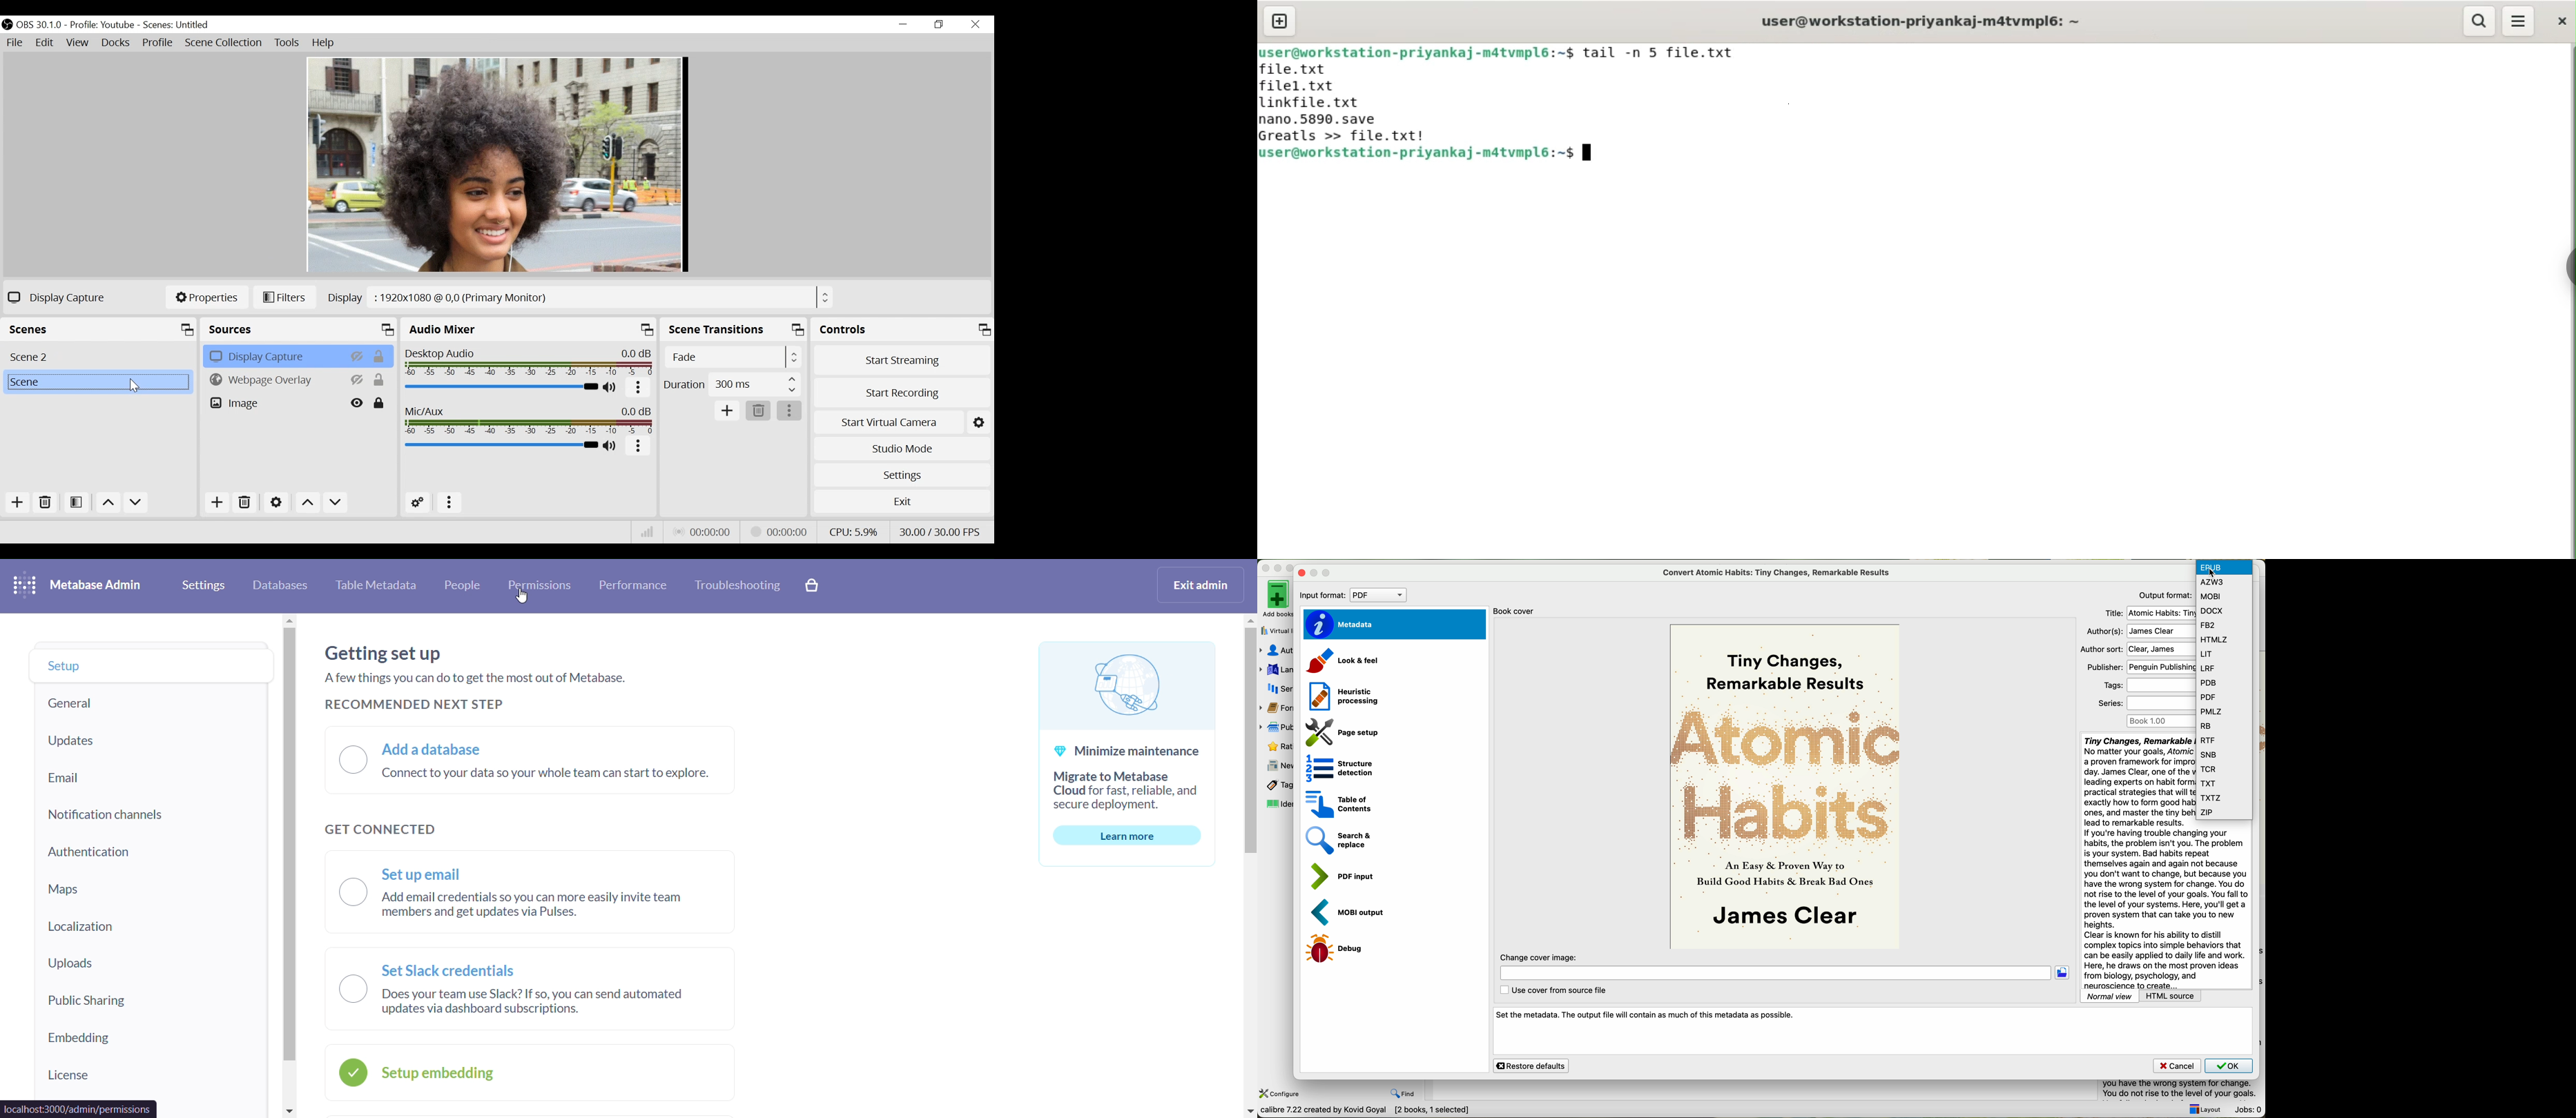 This screenshot has width=2576, height=1120. Describe the element at coordinates (380, 403) in the screenshot. I see `(un)lock` at that location.